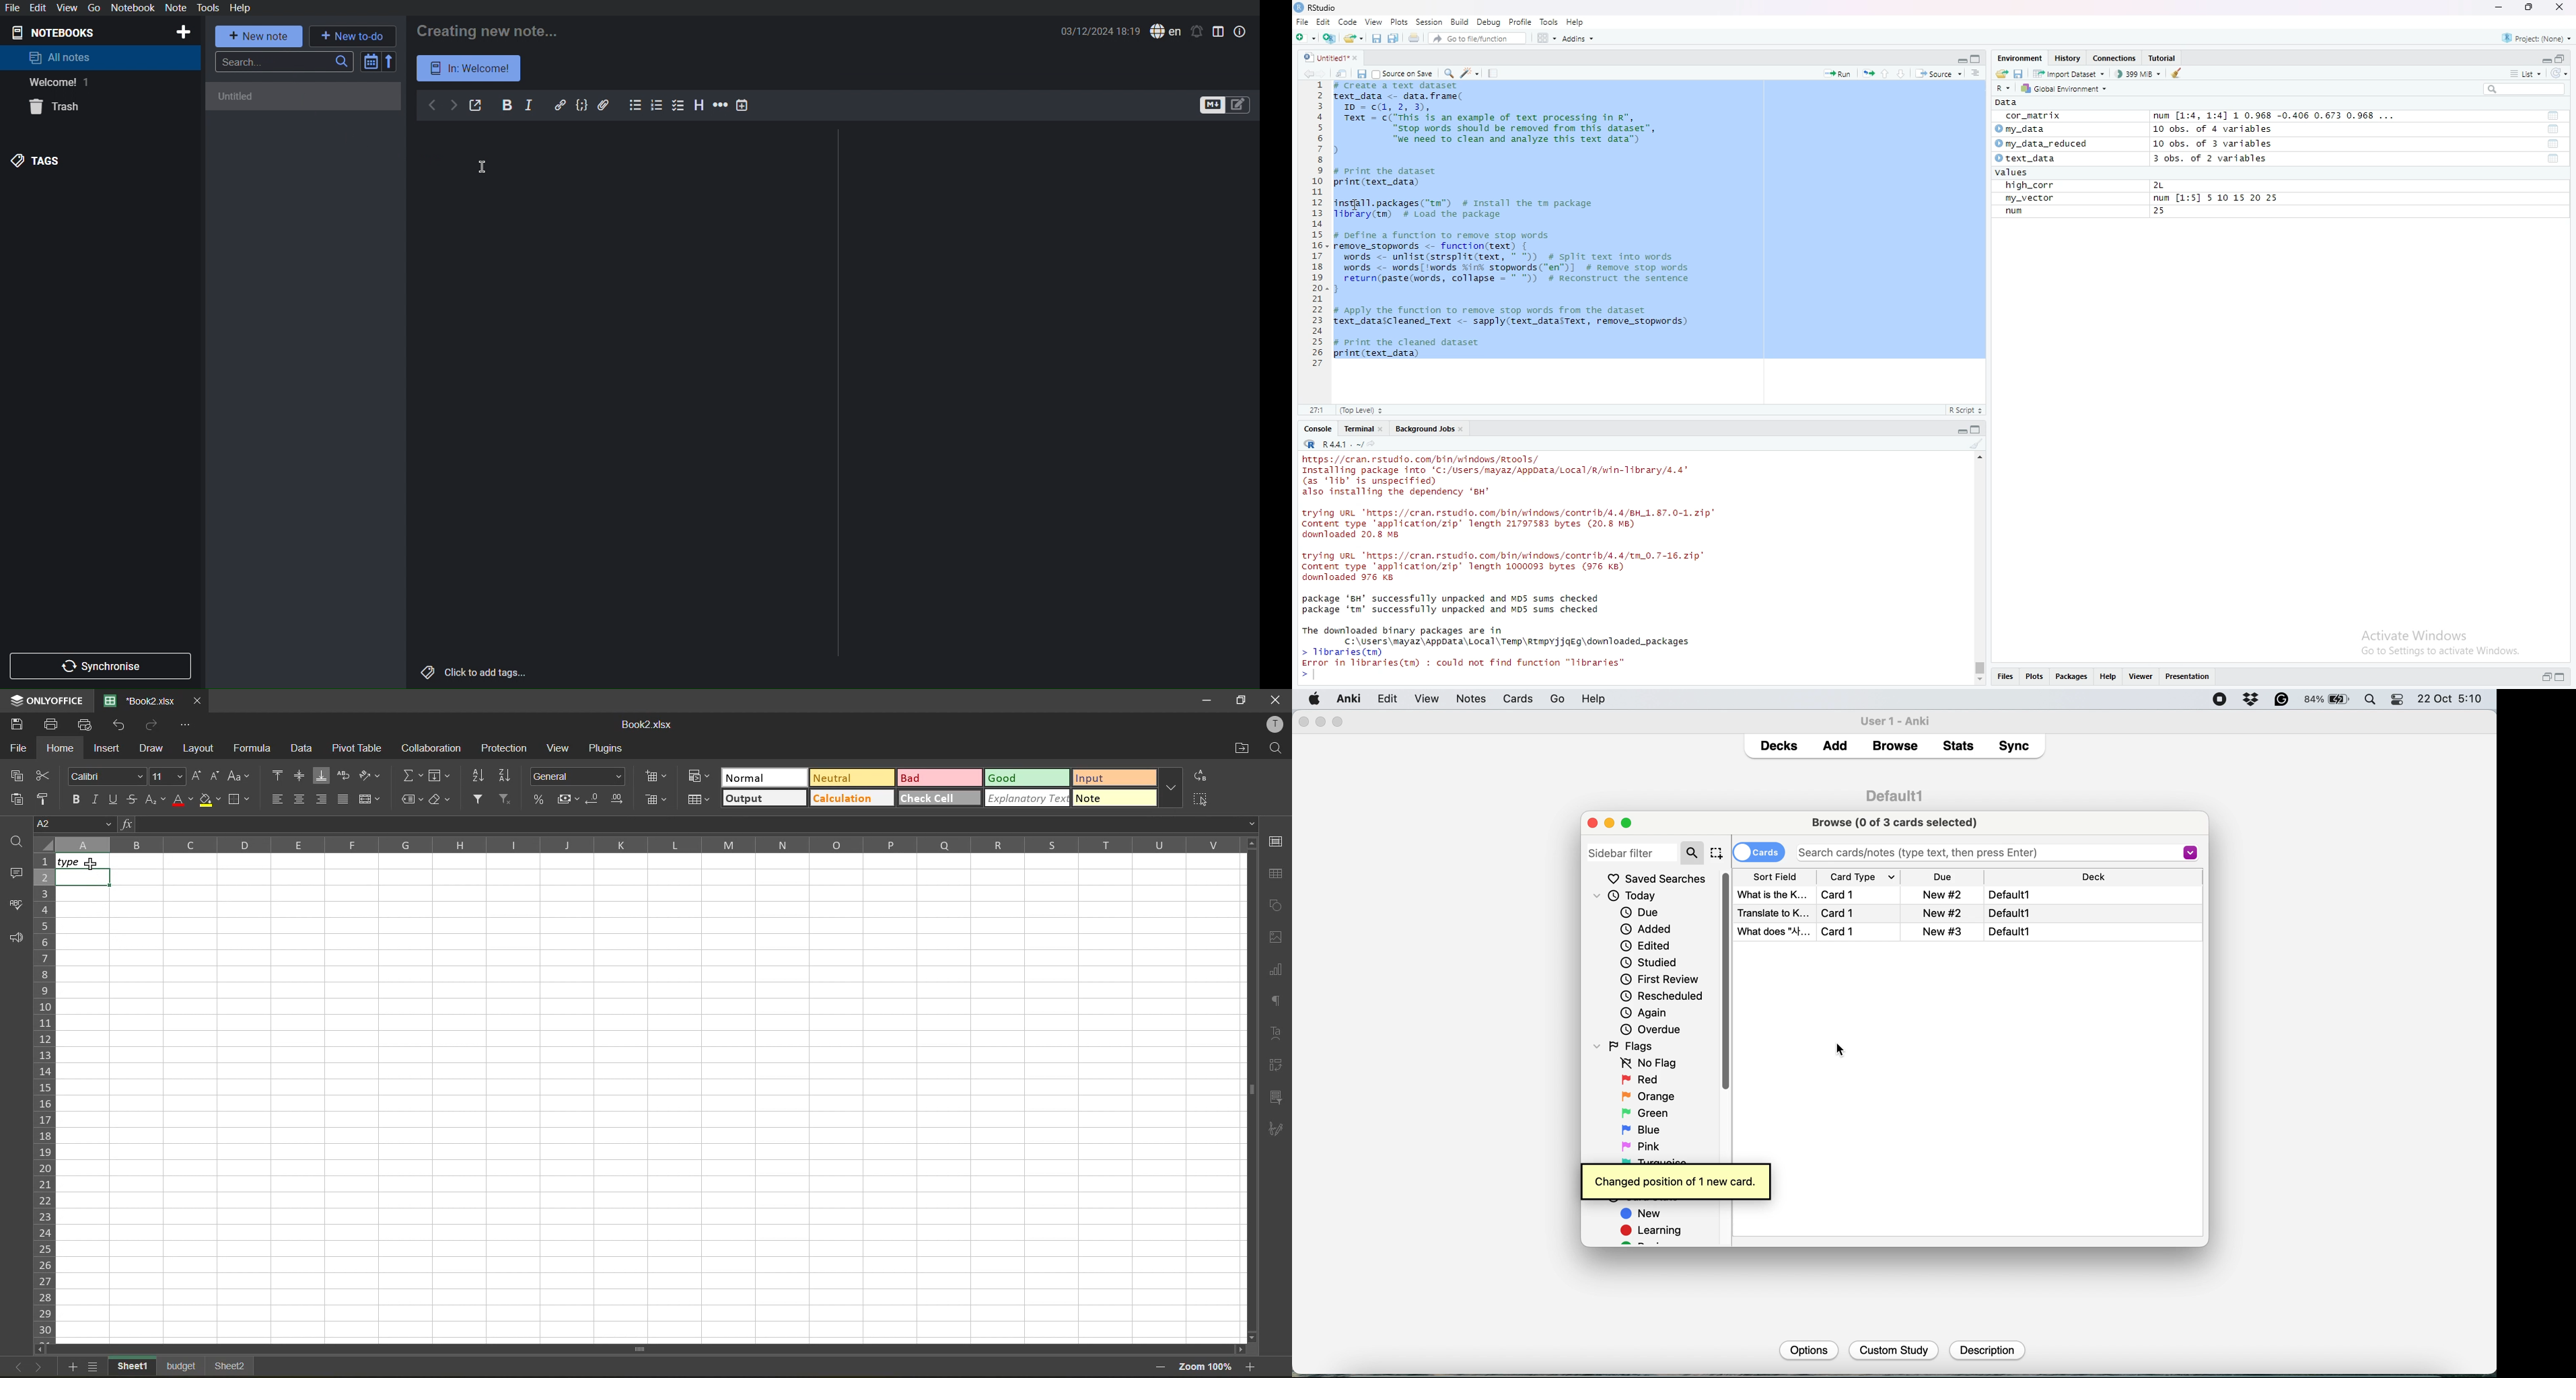 The height and width of the screenshot is (1400, 2576). What do you see at coordinates (1648, 1096) in the screenshot?
I see `orange` at bounding box center [1648, 1096].